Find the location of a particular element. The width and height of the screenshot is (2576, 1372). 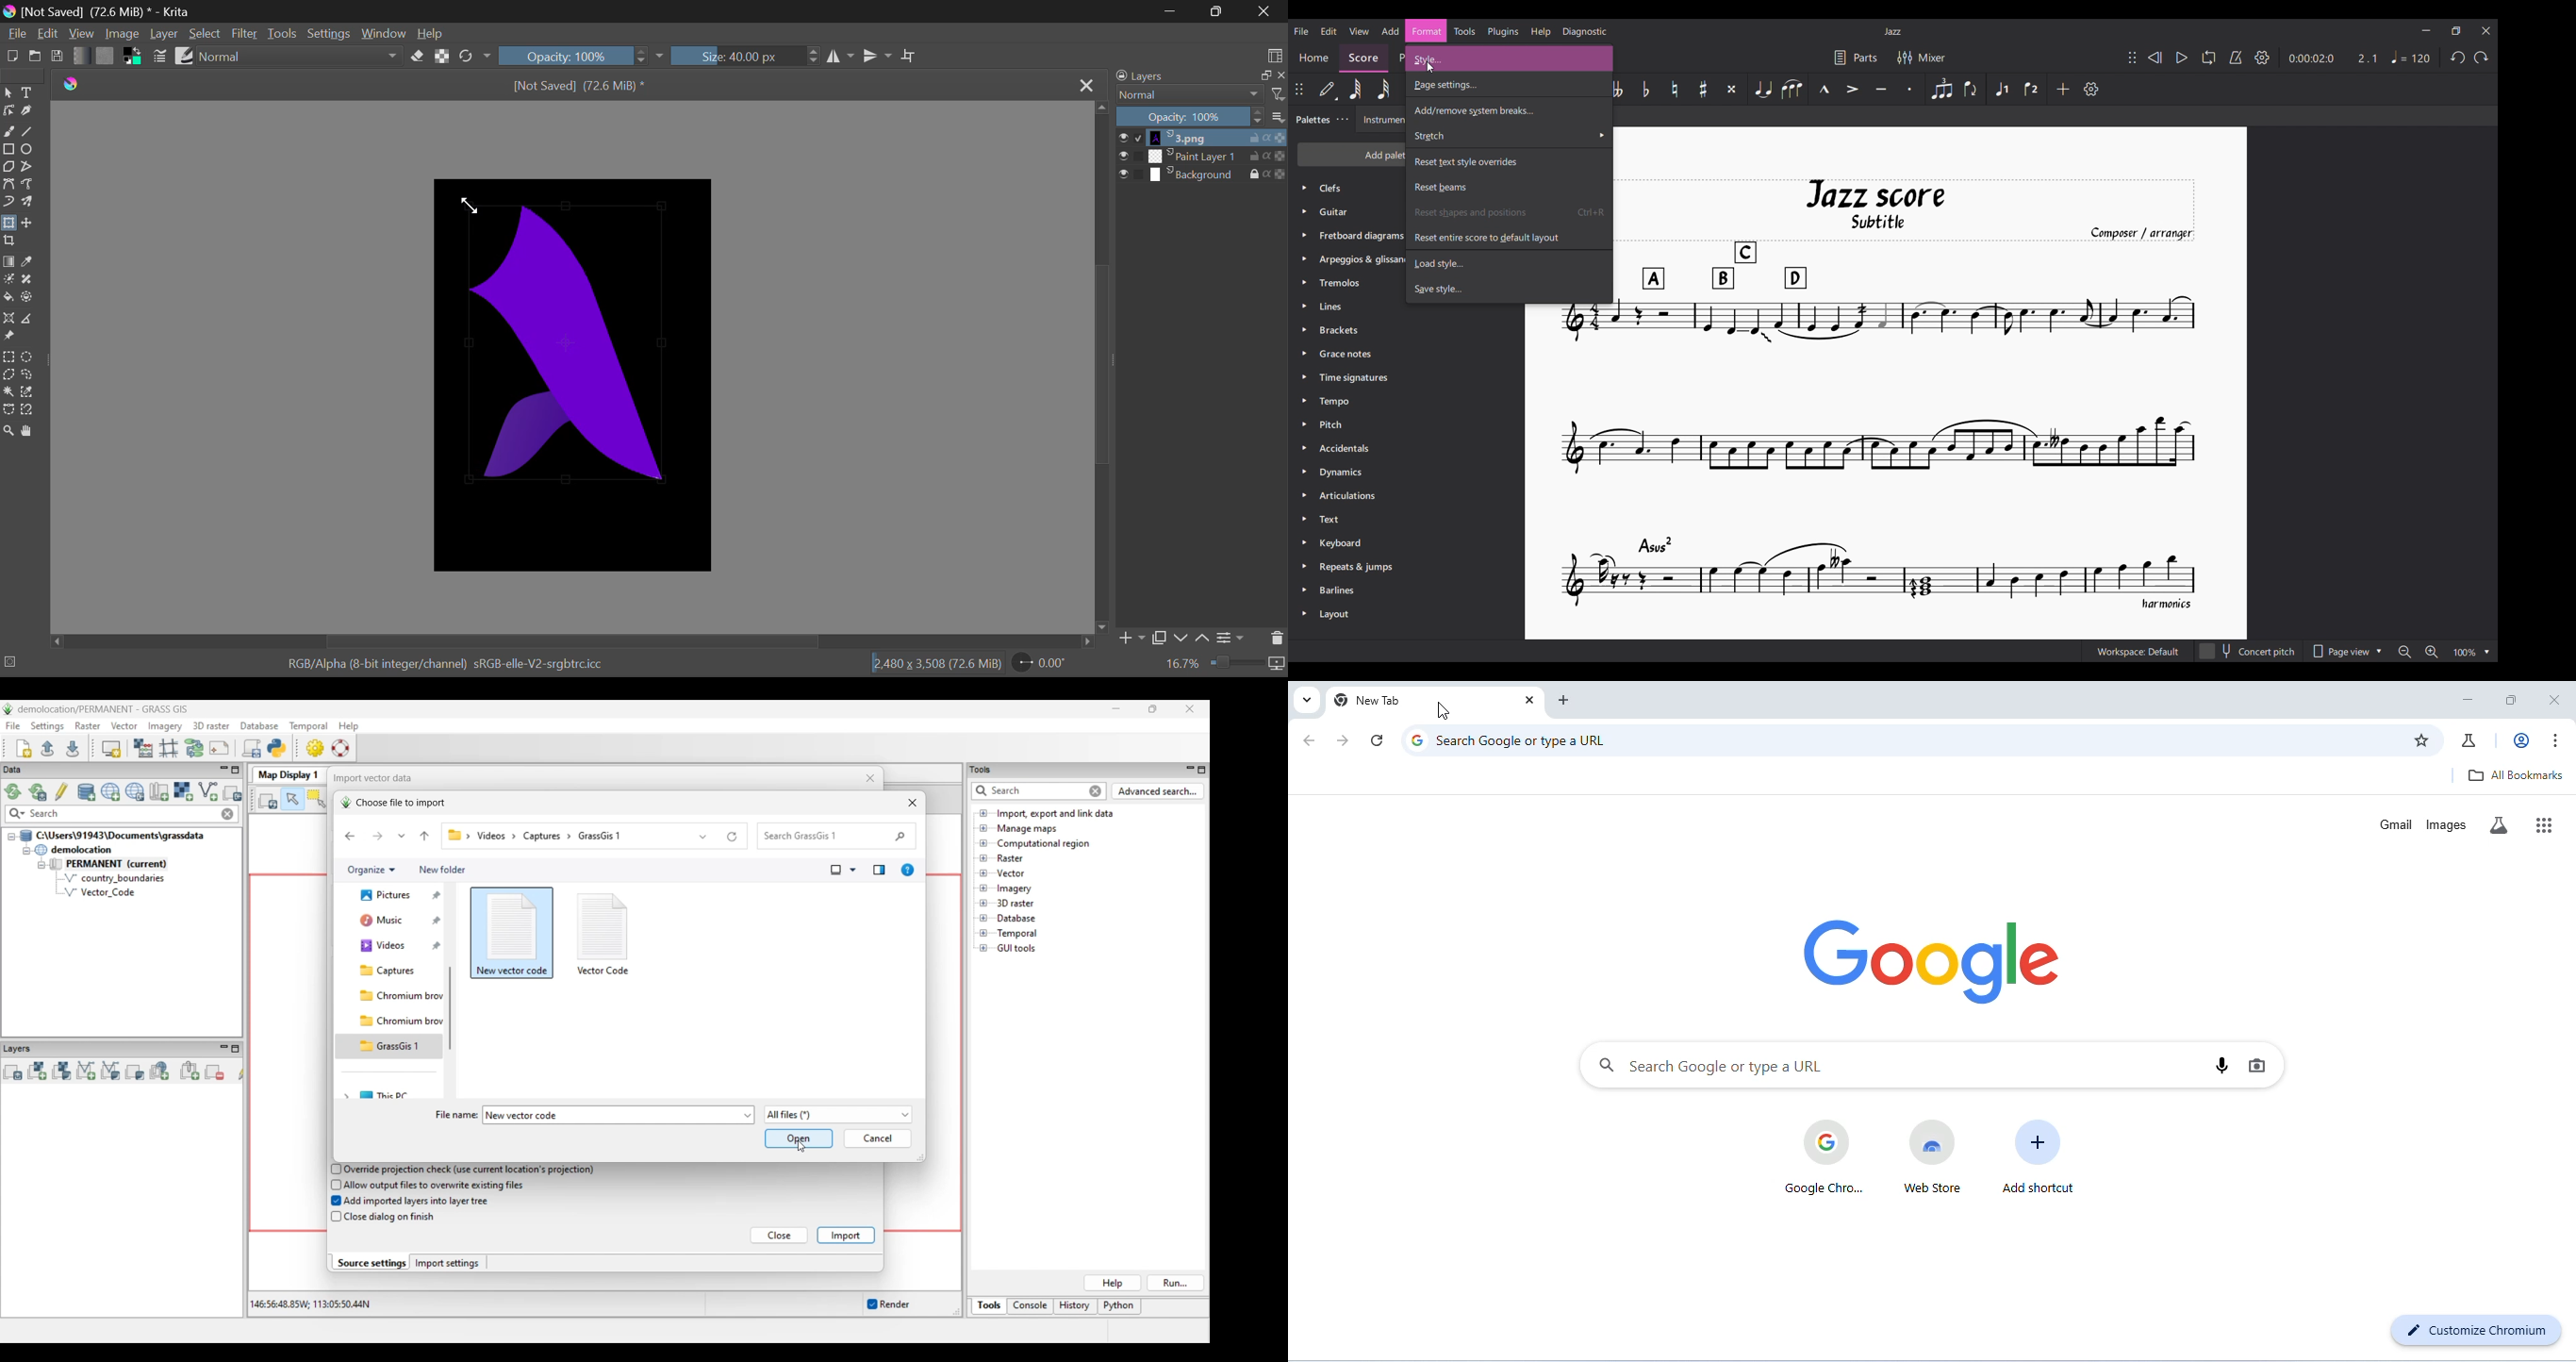

Circular Selection is located at coordinates (28, 358).